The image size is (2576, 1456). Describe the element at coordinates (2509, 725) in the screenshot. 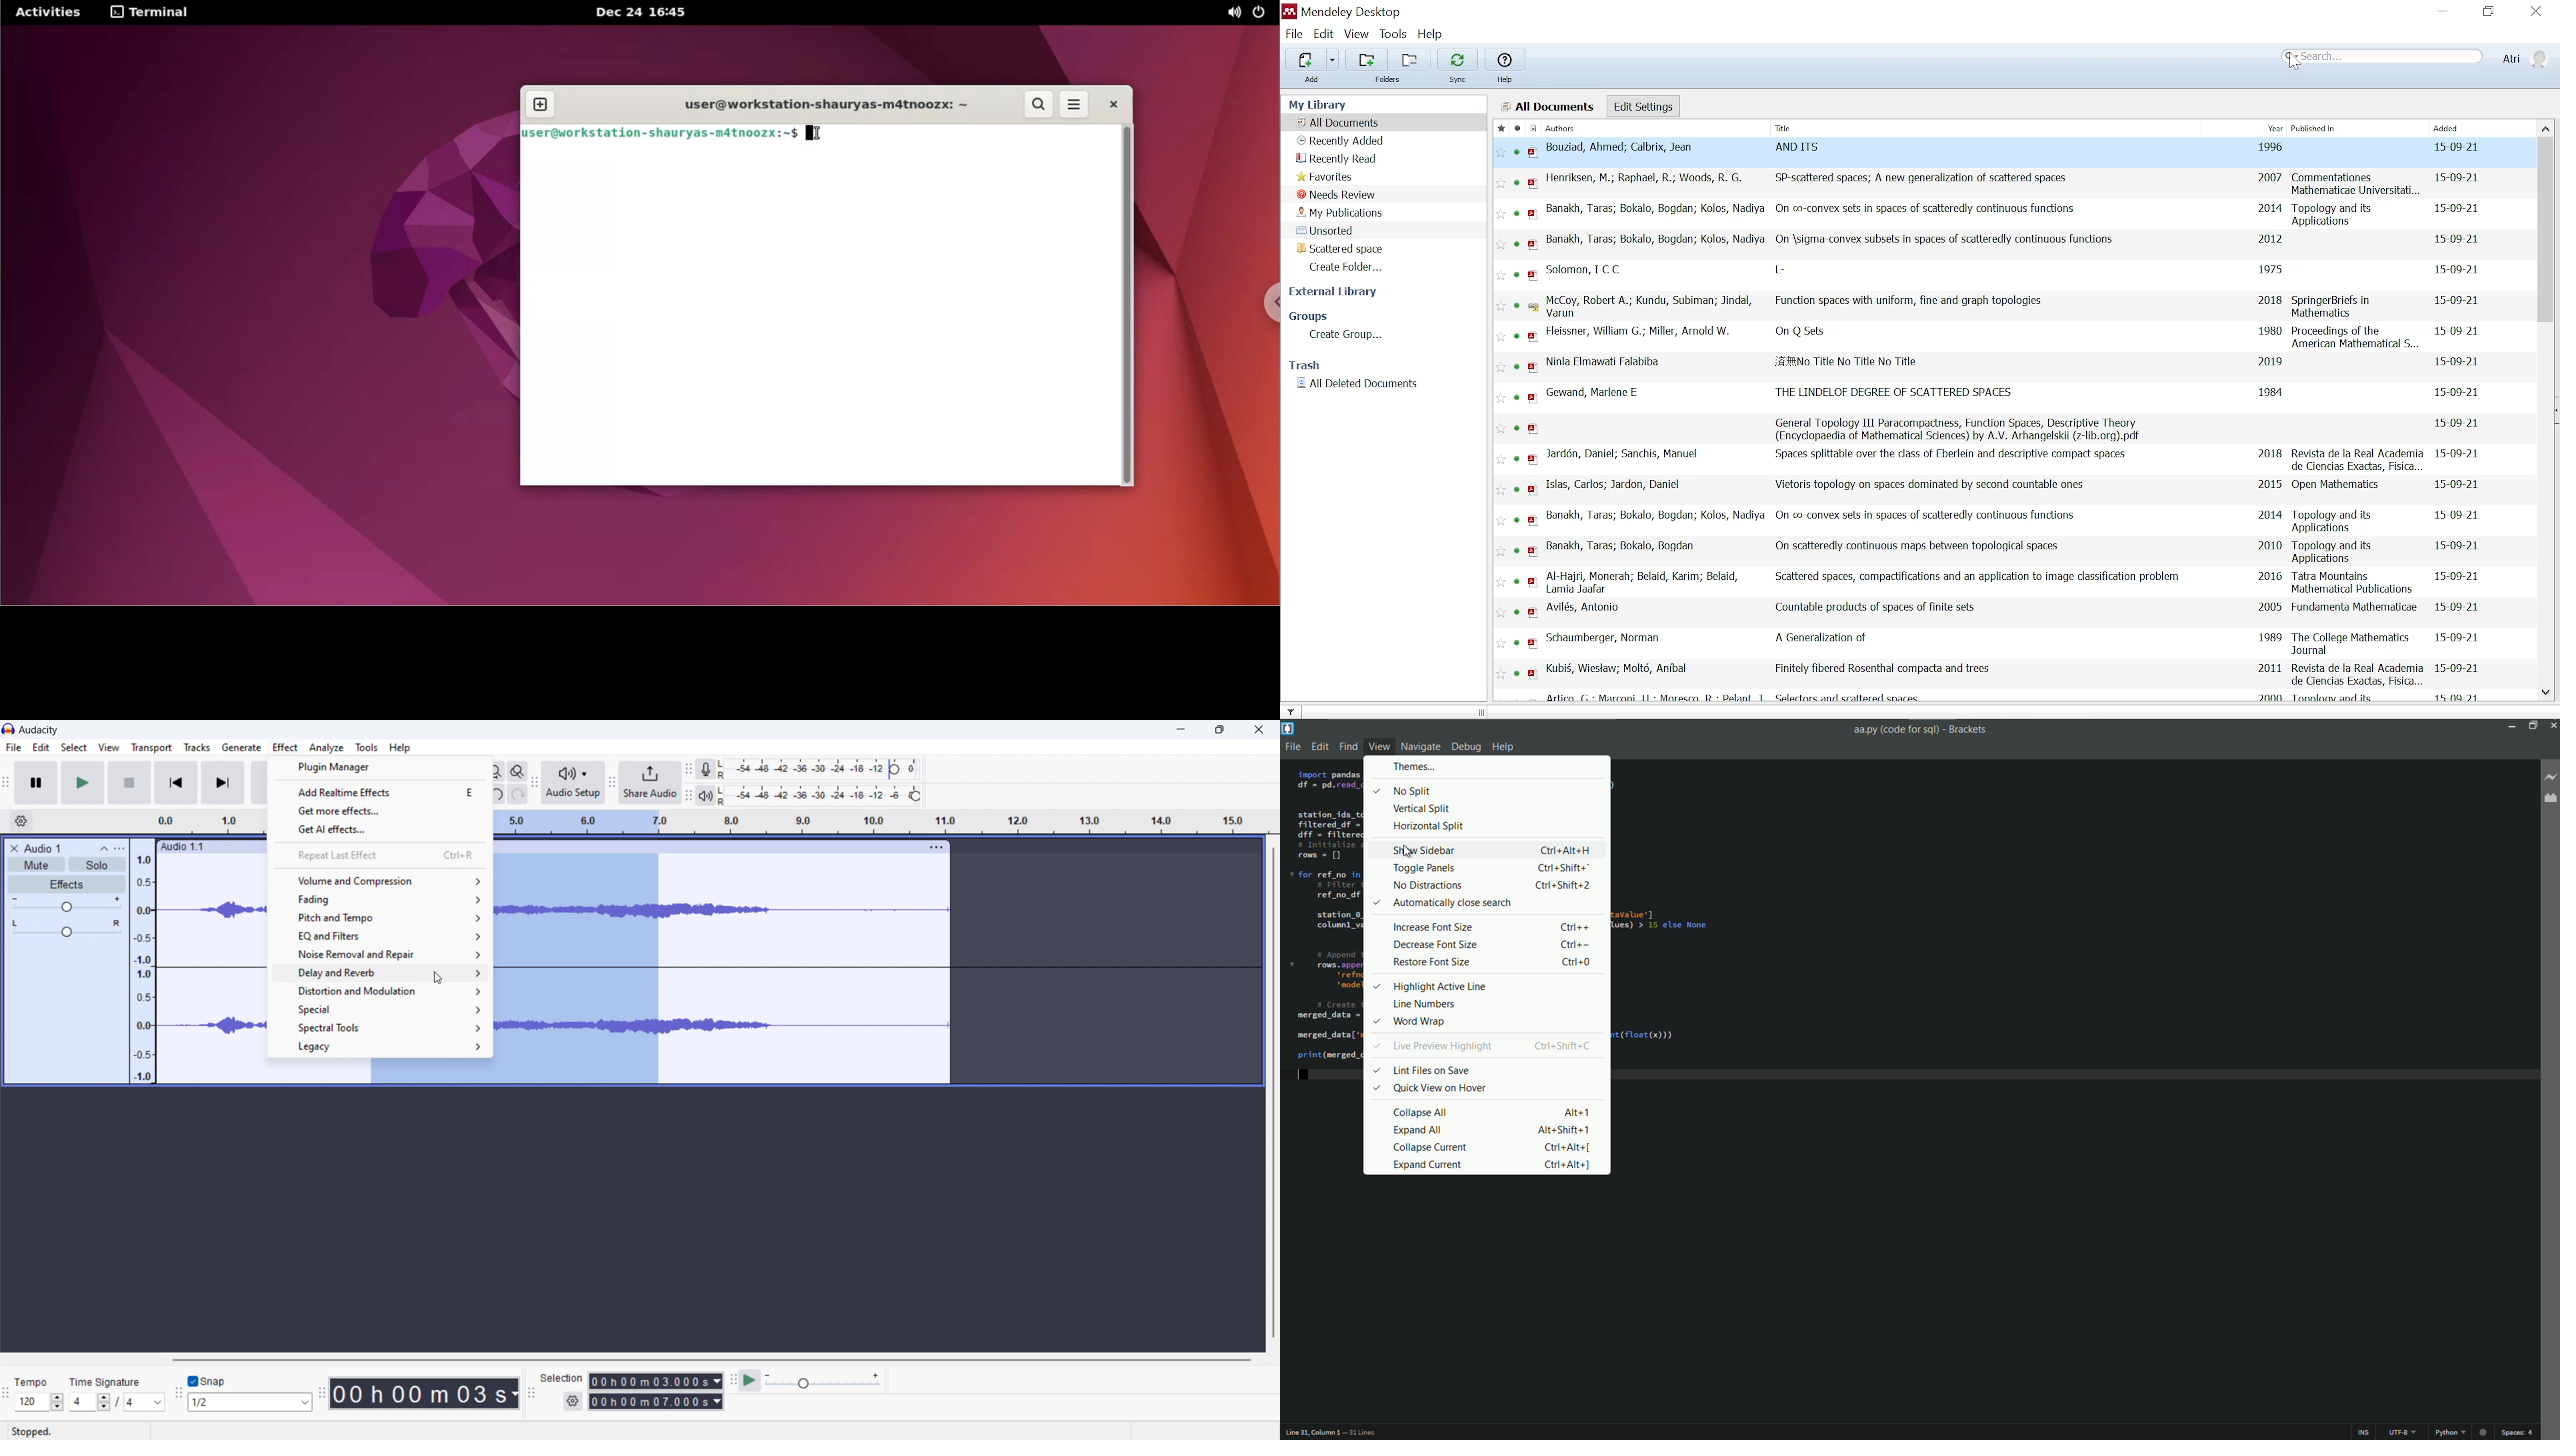

I see `Minimize` at that location.